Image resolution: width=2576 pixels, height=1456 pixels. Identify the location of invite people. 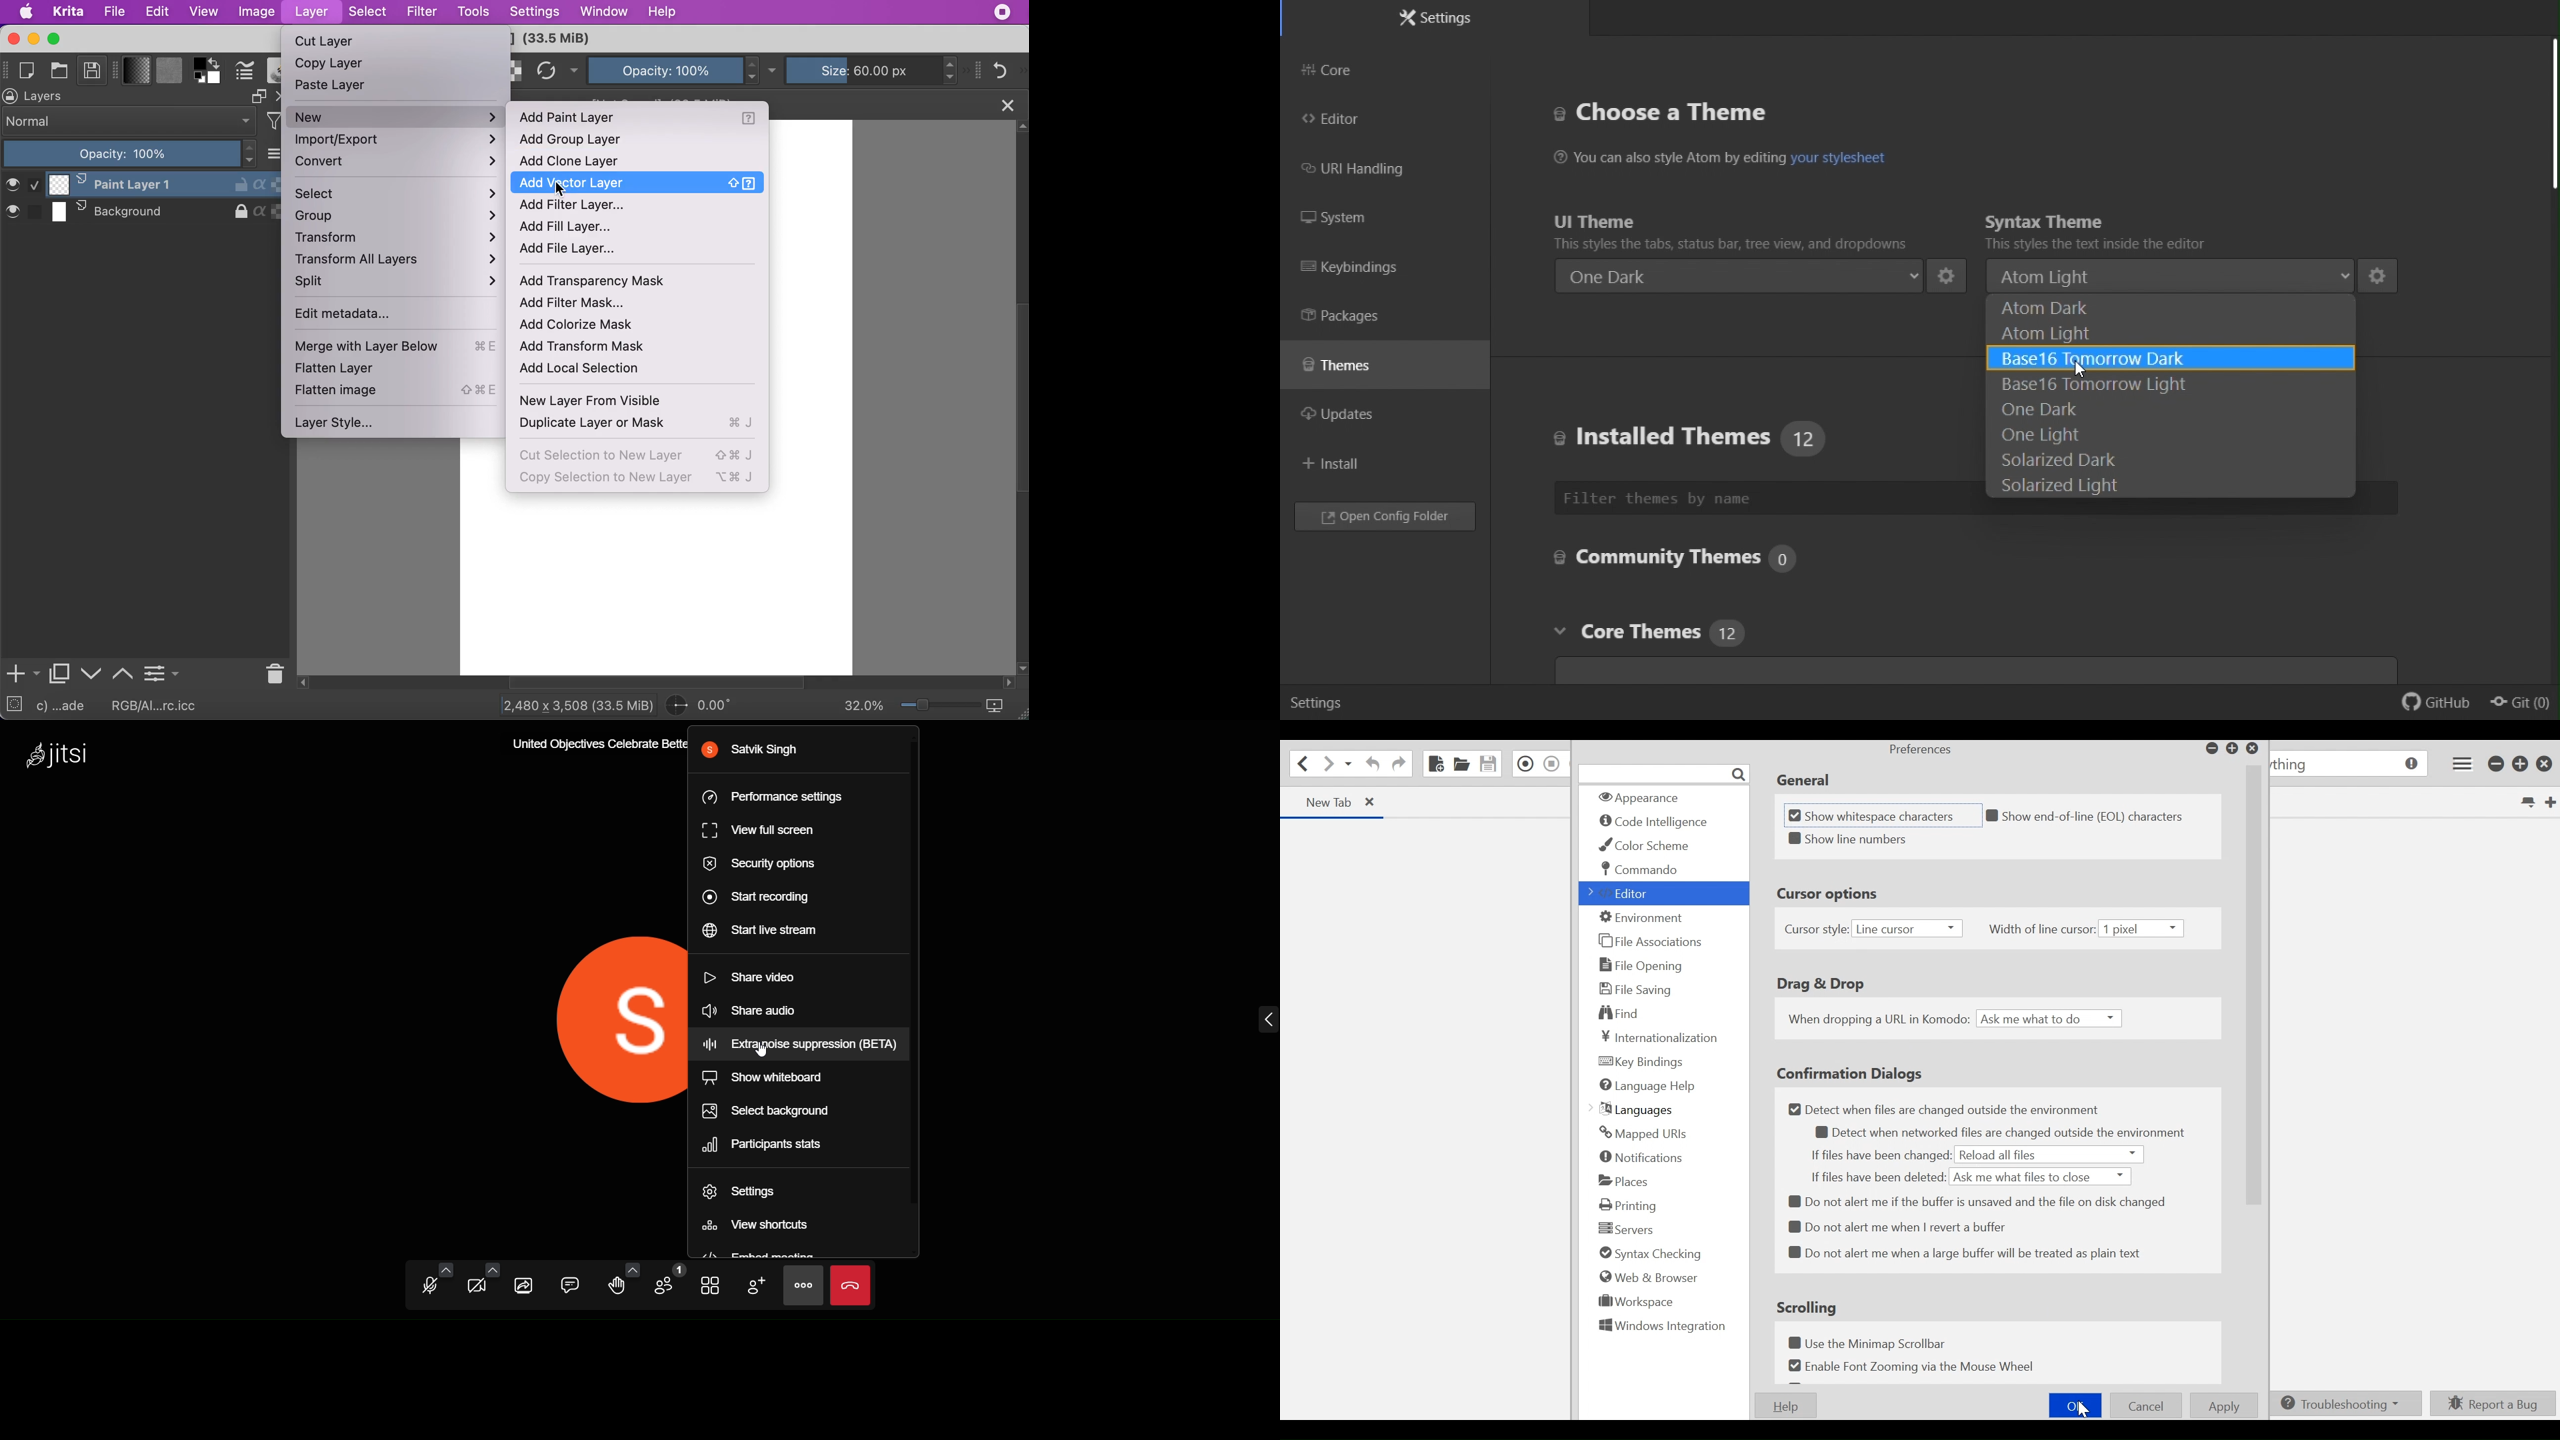
(755, 1287).